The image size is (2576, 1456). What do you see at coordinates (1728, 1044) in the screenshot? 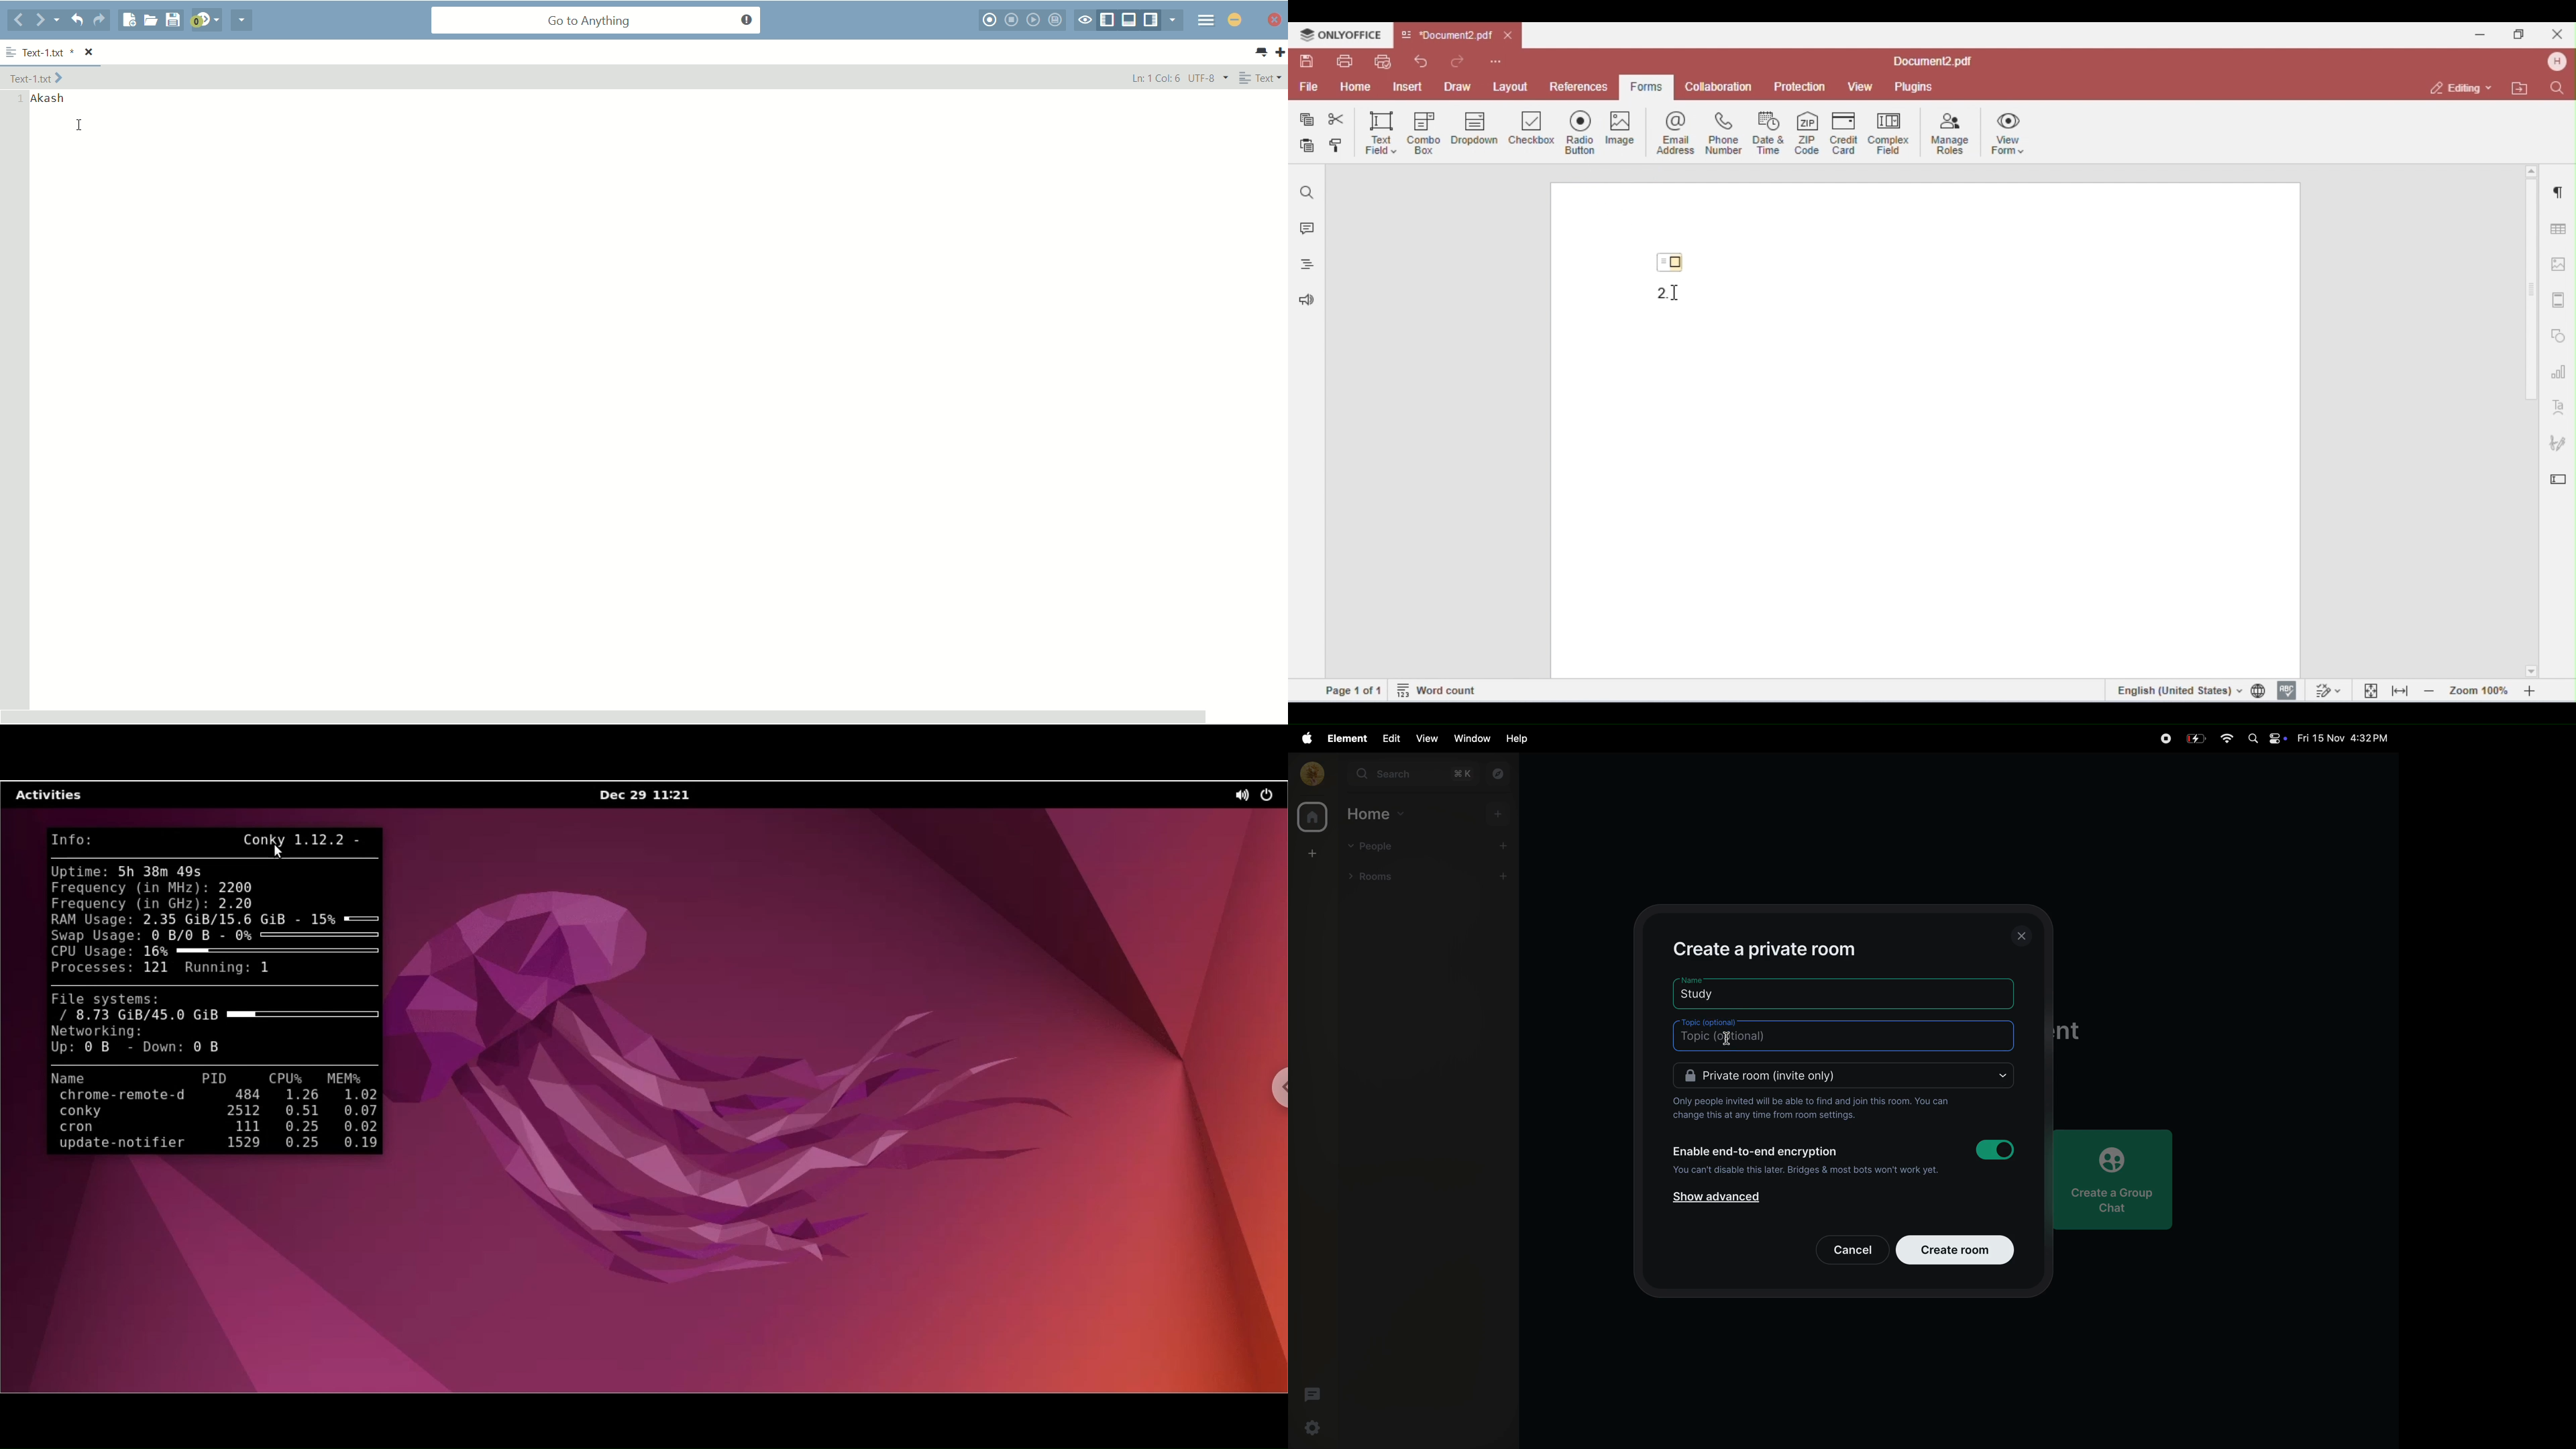
I see `cursor` at bounding box center [1728, 1044].